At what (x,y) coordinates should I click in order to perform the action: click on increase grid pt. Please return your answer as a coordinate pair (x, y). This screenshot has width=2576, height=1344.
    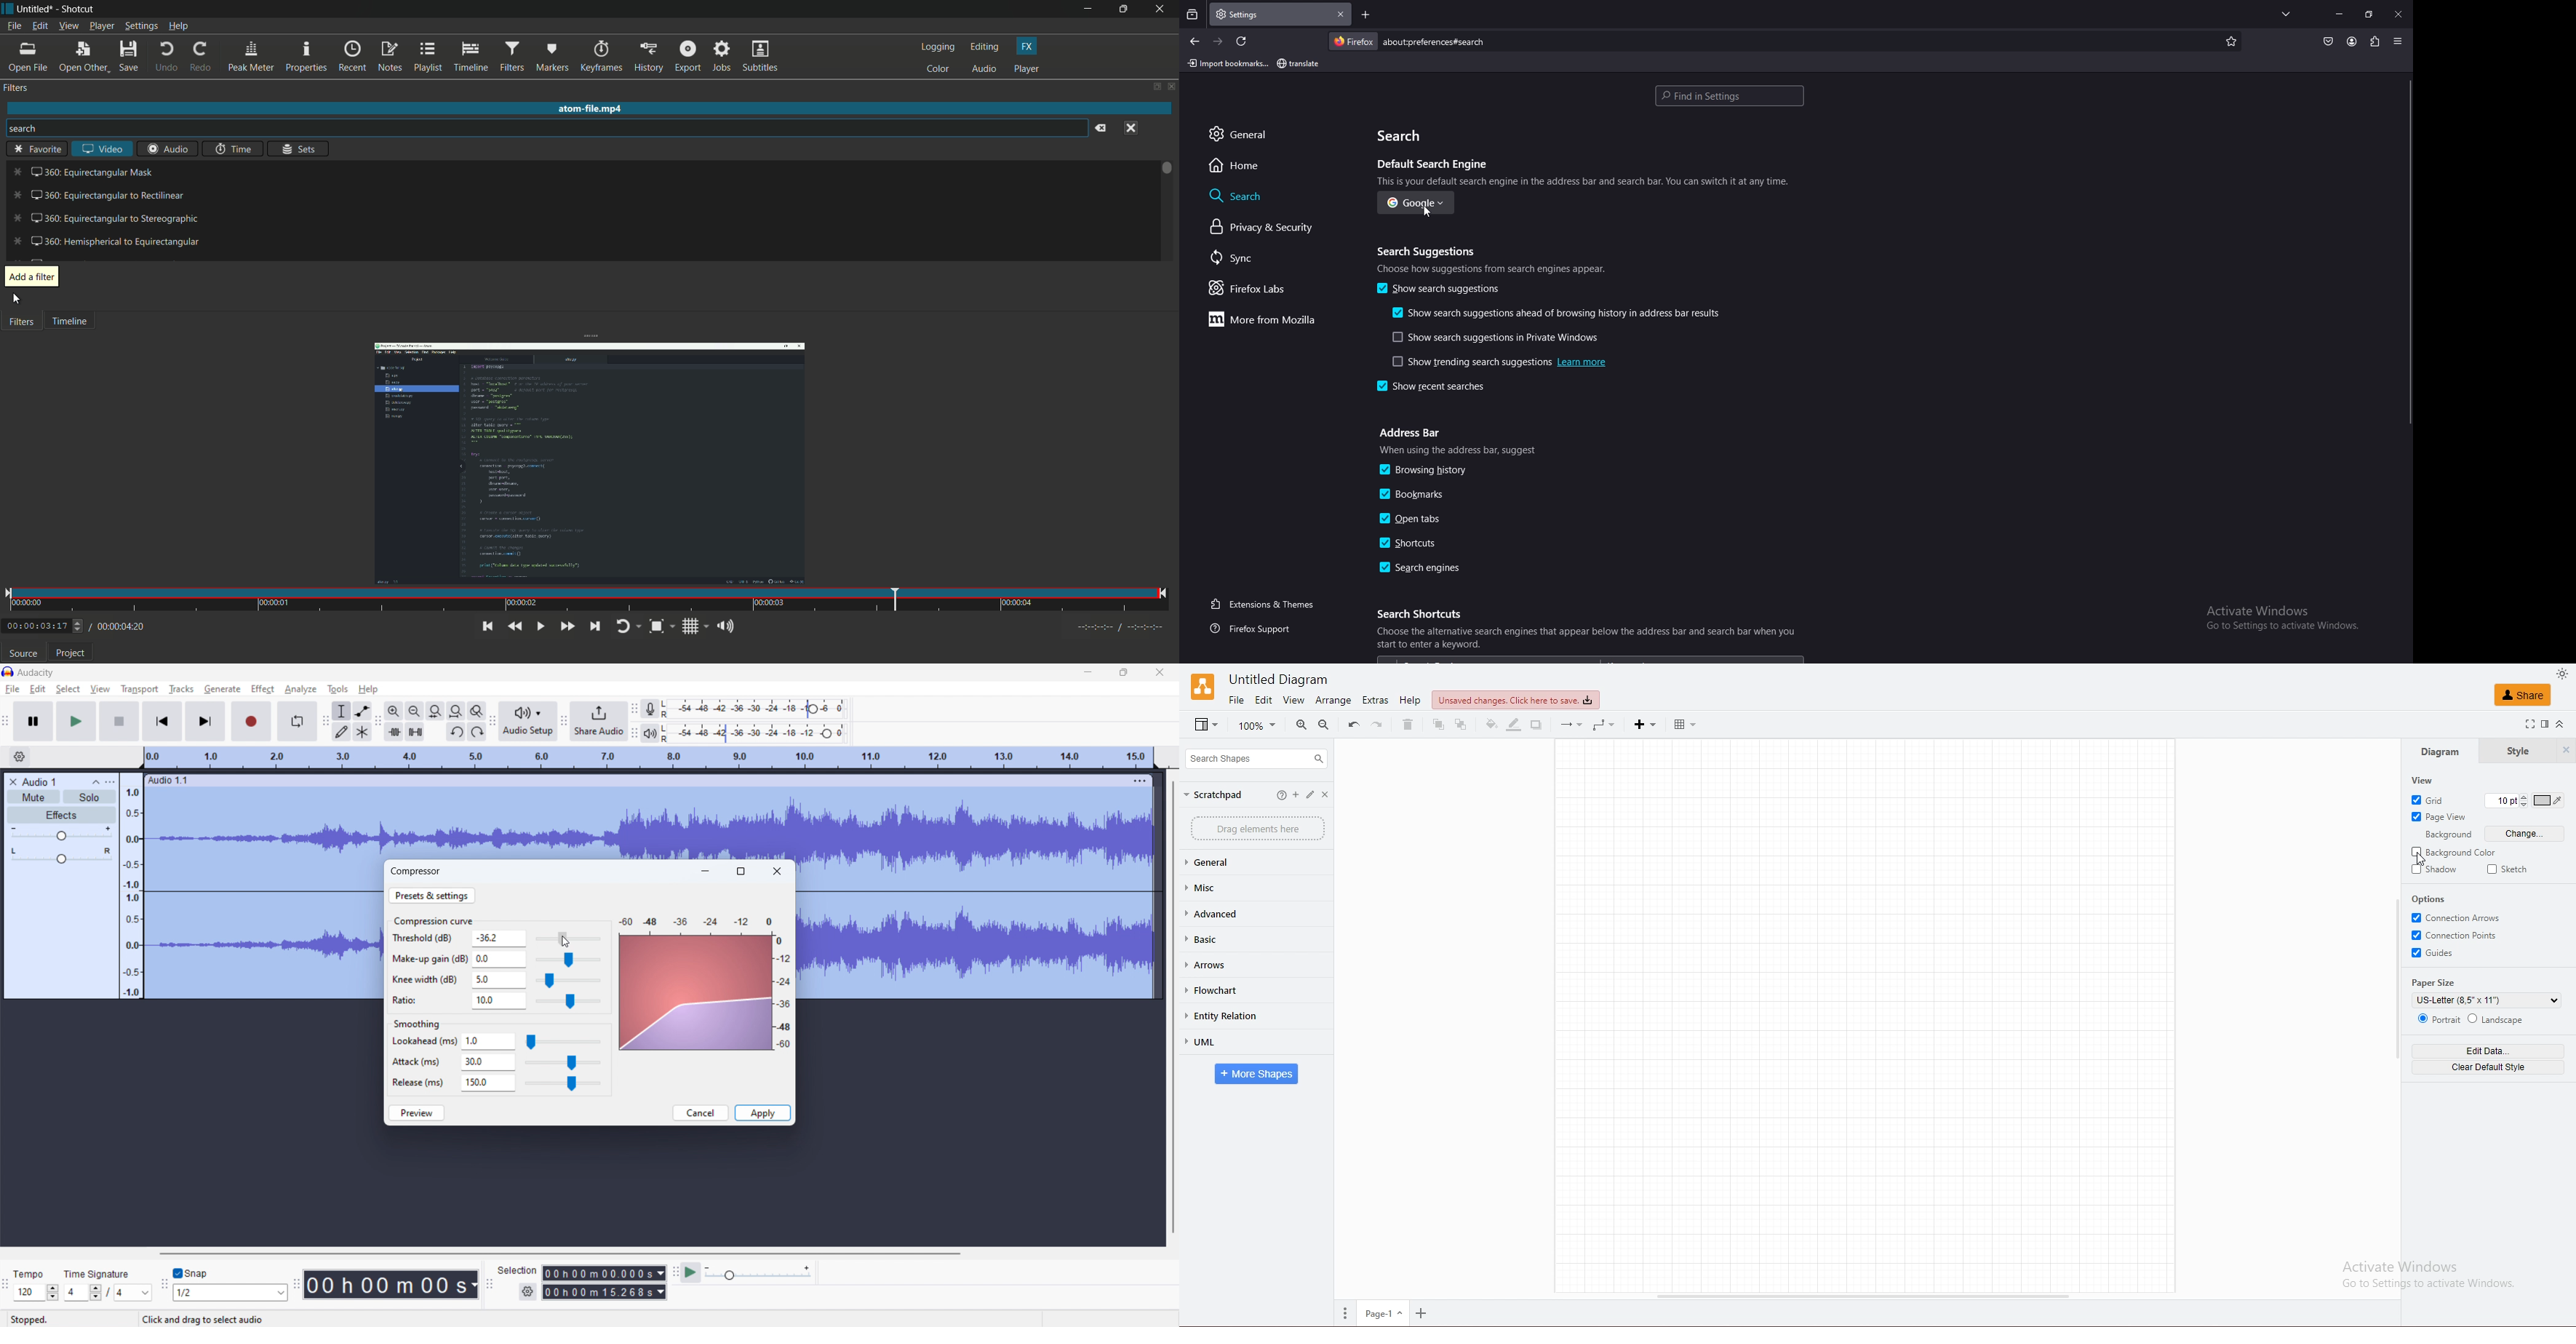
    Looking at the image, I should click on (2524, 797).